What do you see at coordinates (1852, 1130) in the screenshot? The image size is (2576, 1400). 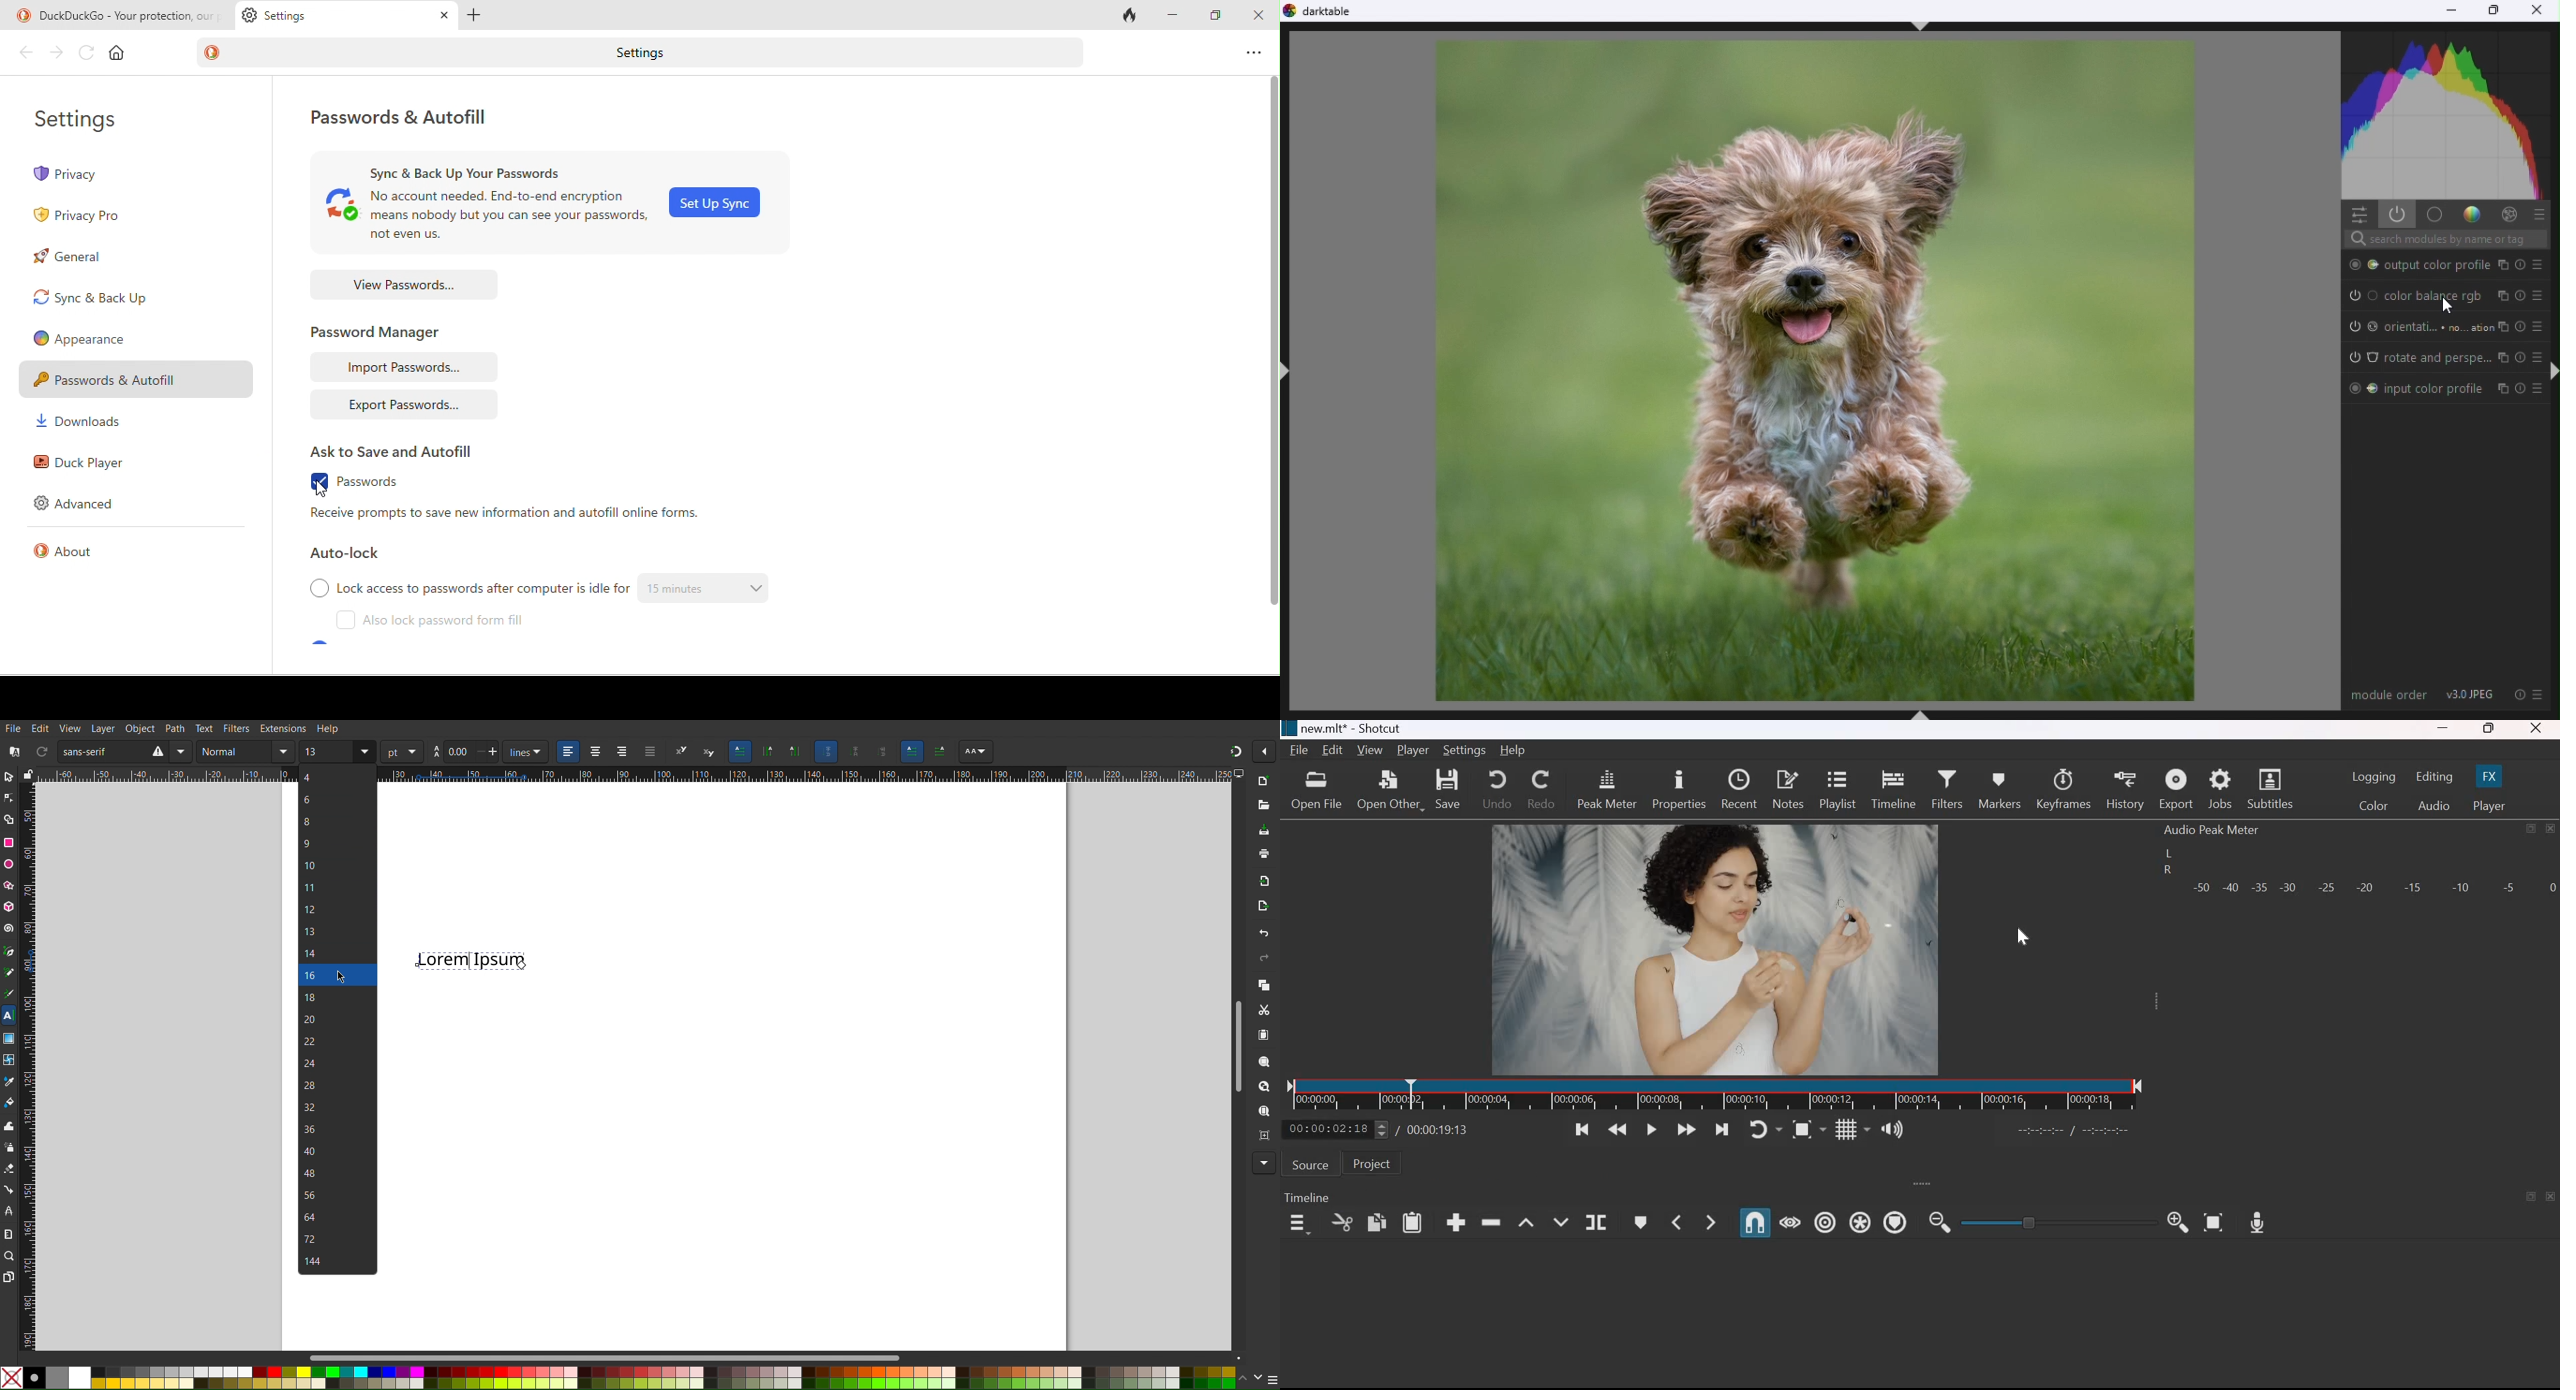 I see `Toggle grid display on the player` at bounding box center [1852, 1130].